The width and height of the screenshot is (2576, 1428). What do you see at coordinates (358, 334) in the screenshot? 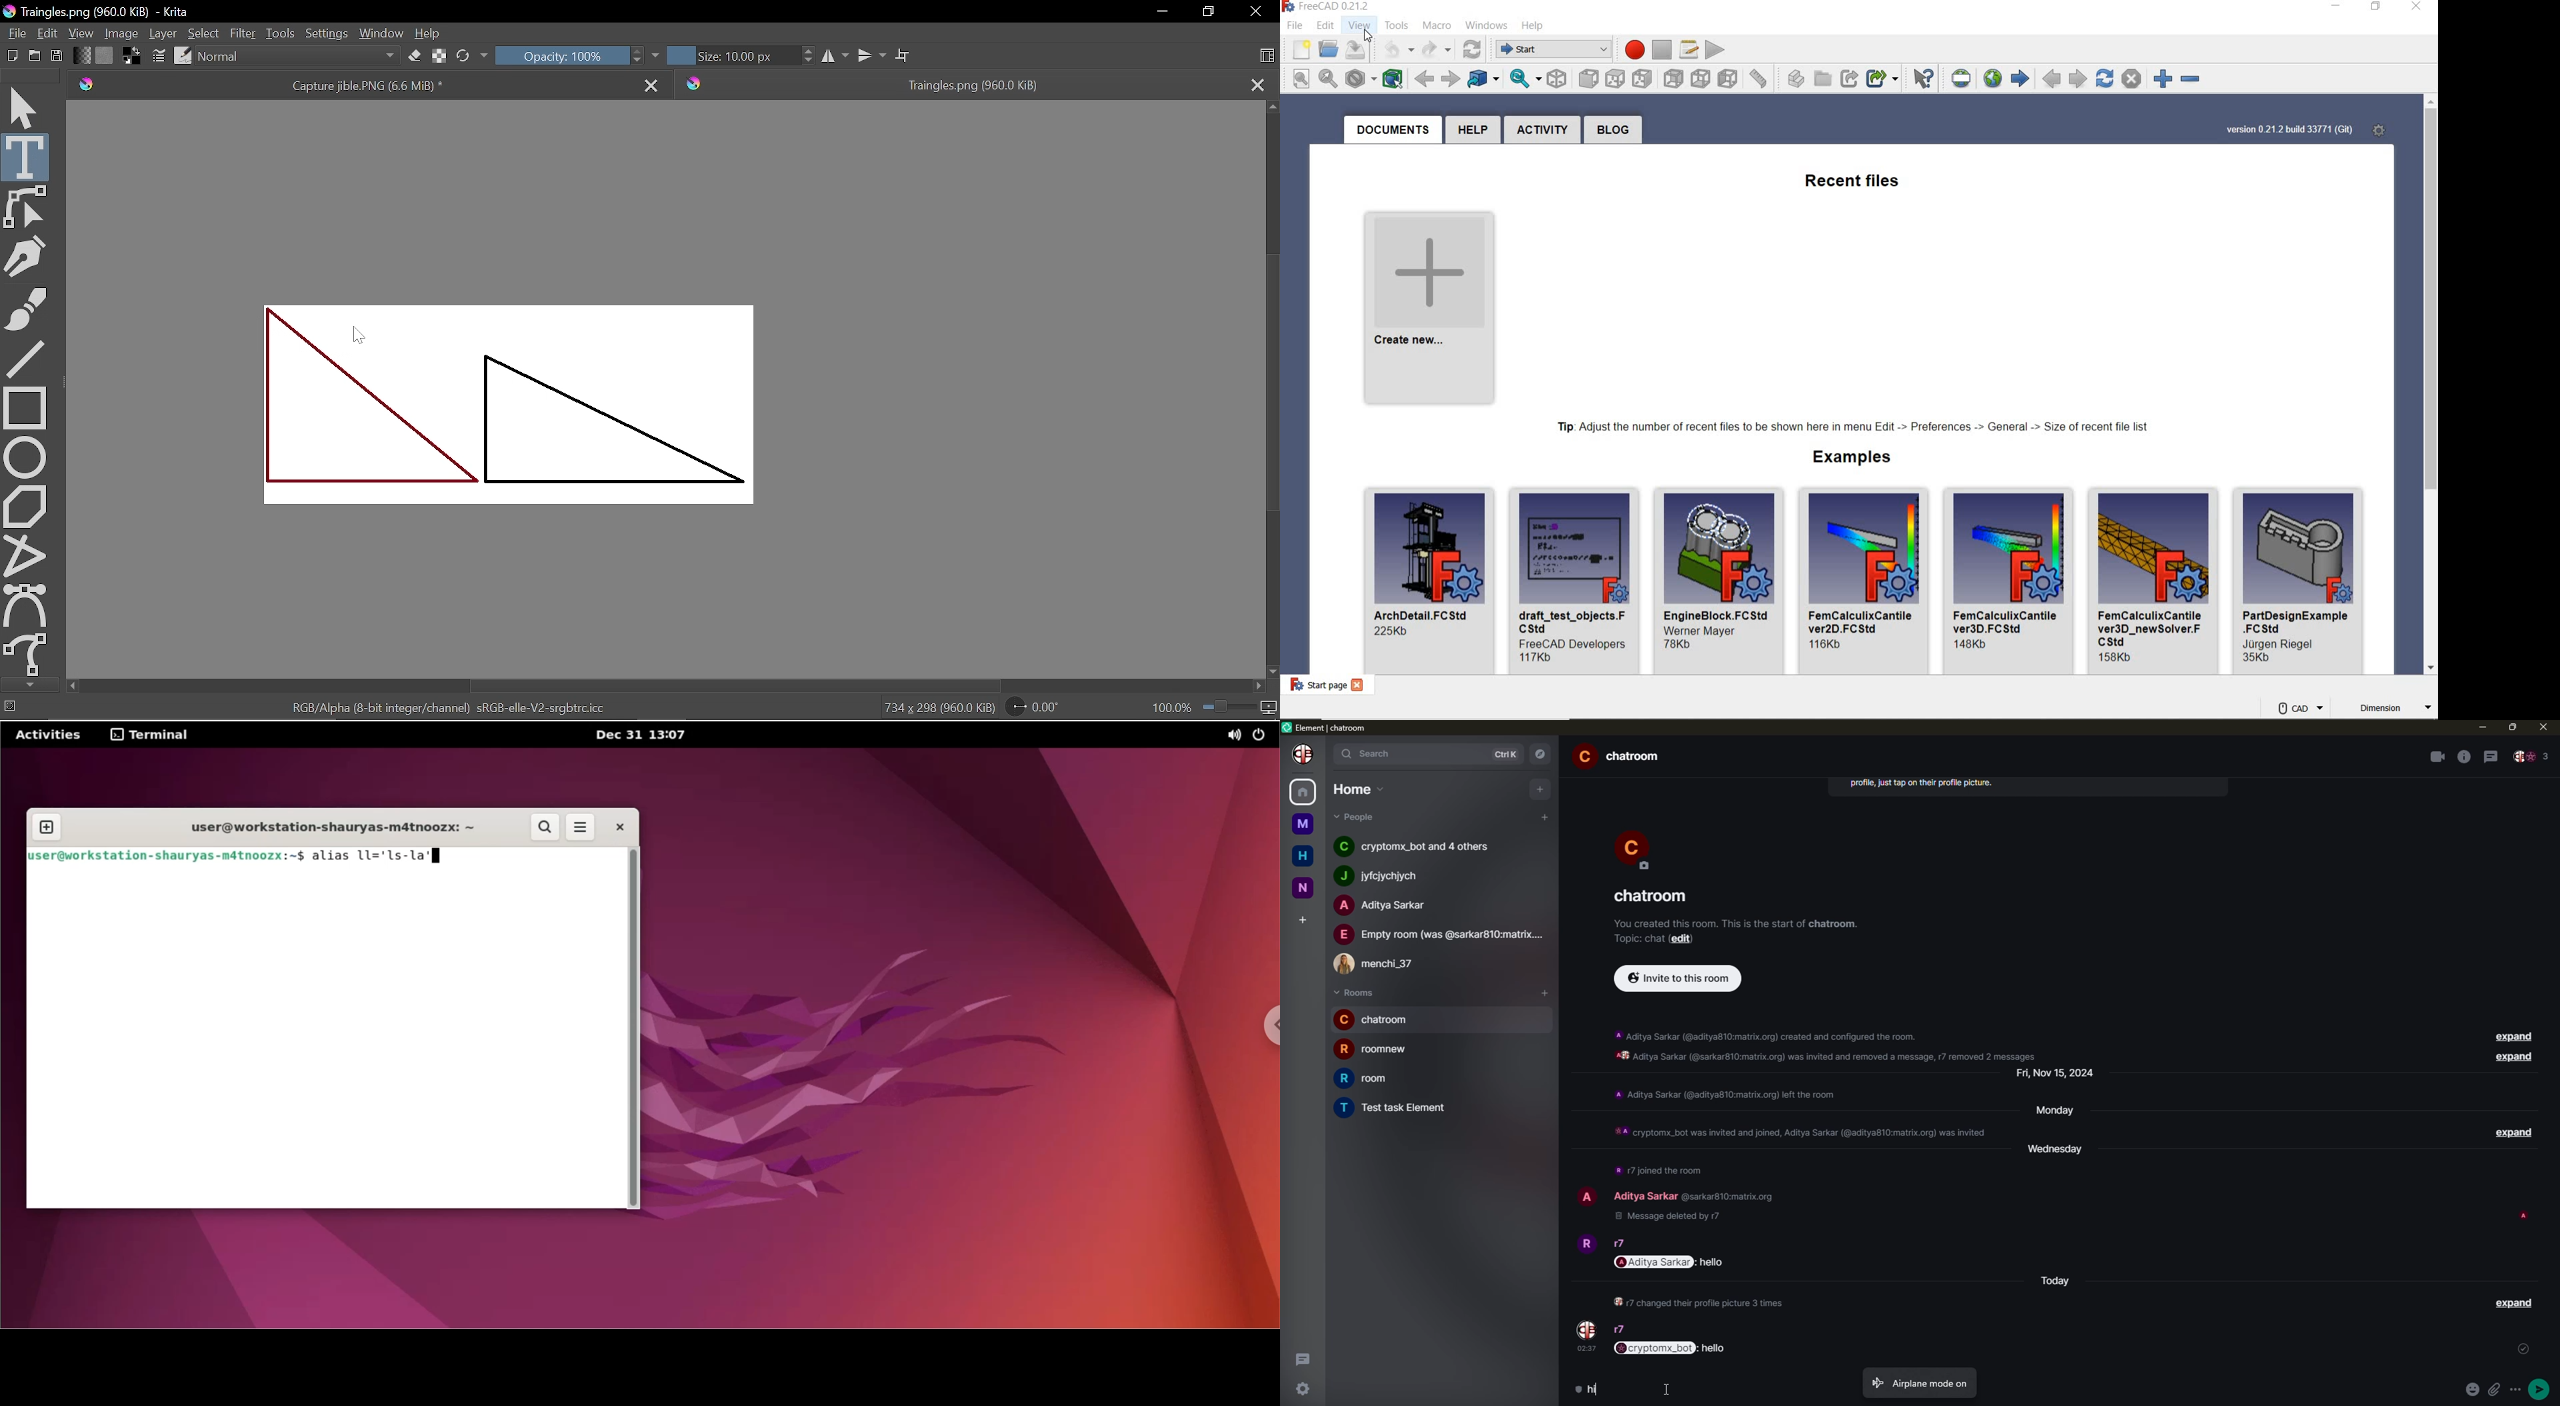
I see `Cursor` at bounding box center [358, 334].